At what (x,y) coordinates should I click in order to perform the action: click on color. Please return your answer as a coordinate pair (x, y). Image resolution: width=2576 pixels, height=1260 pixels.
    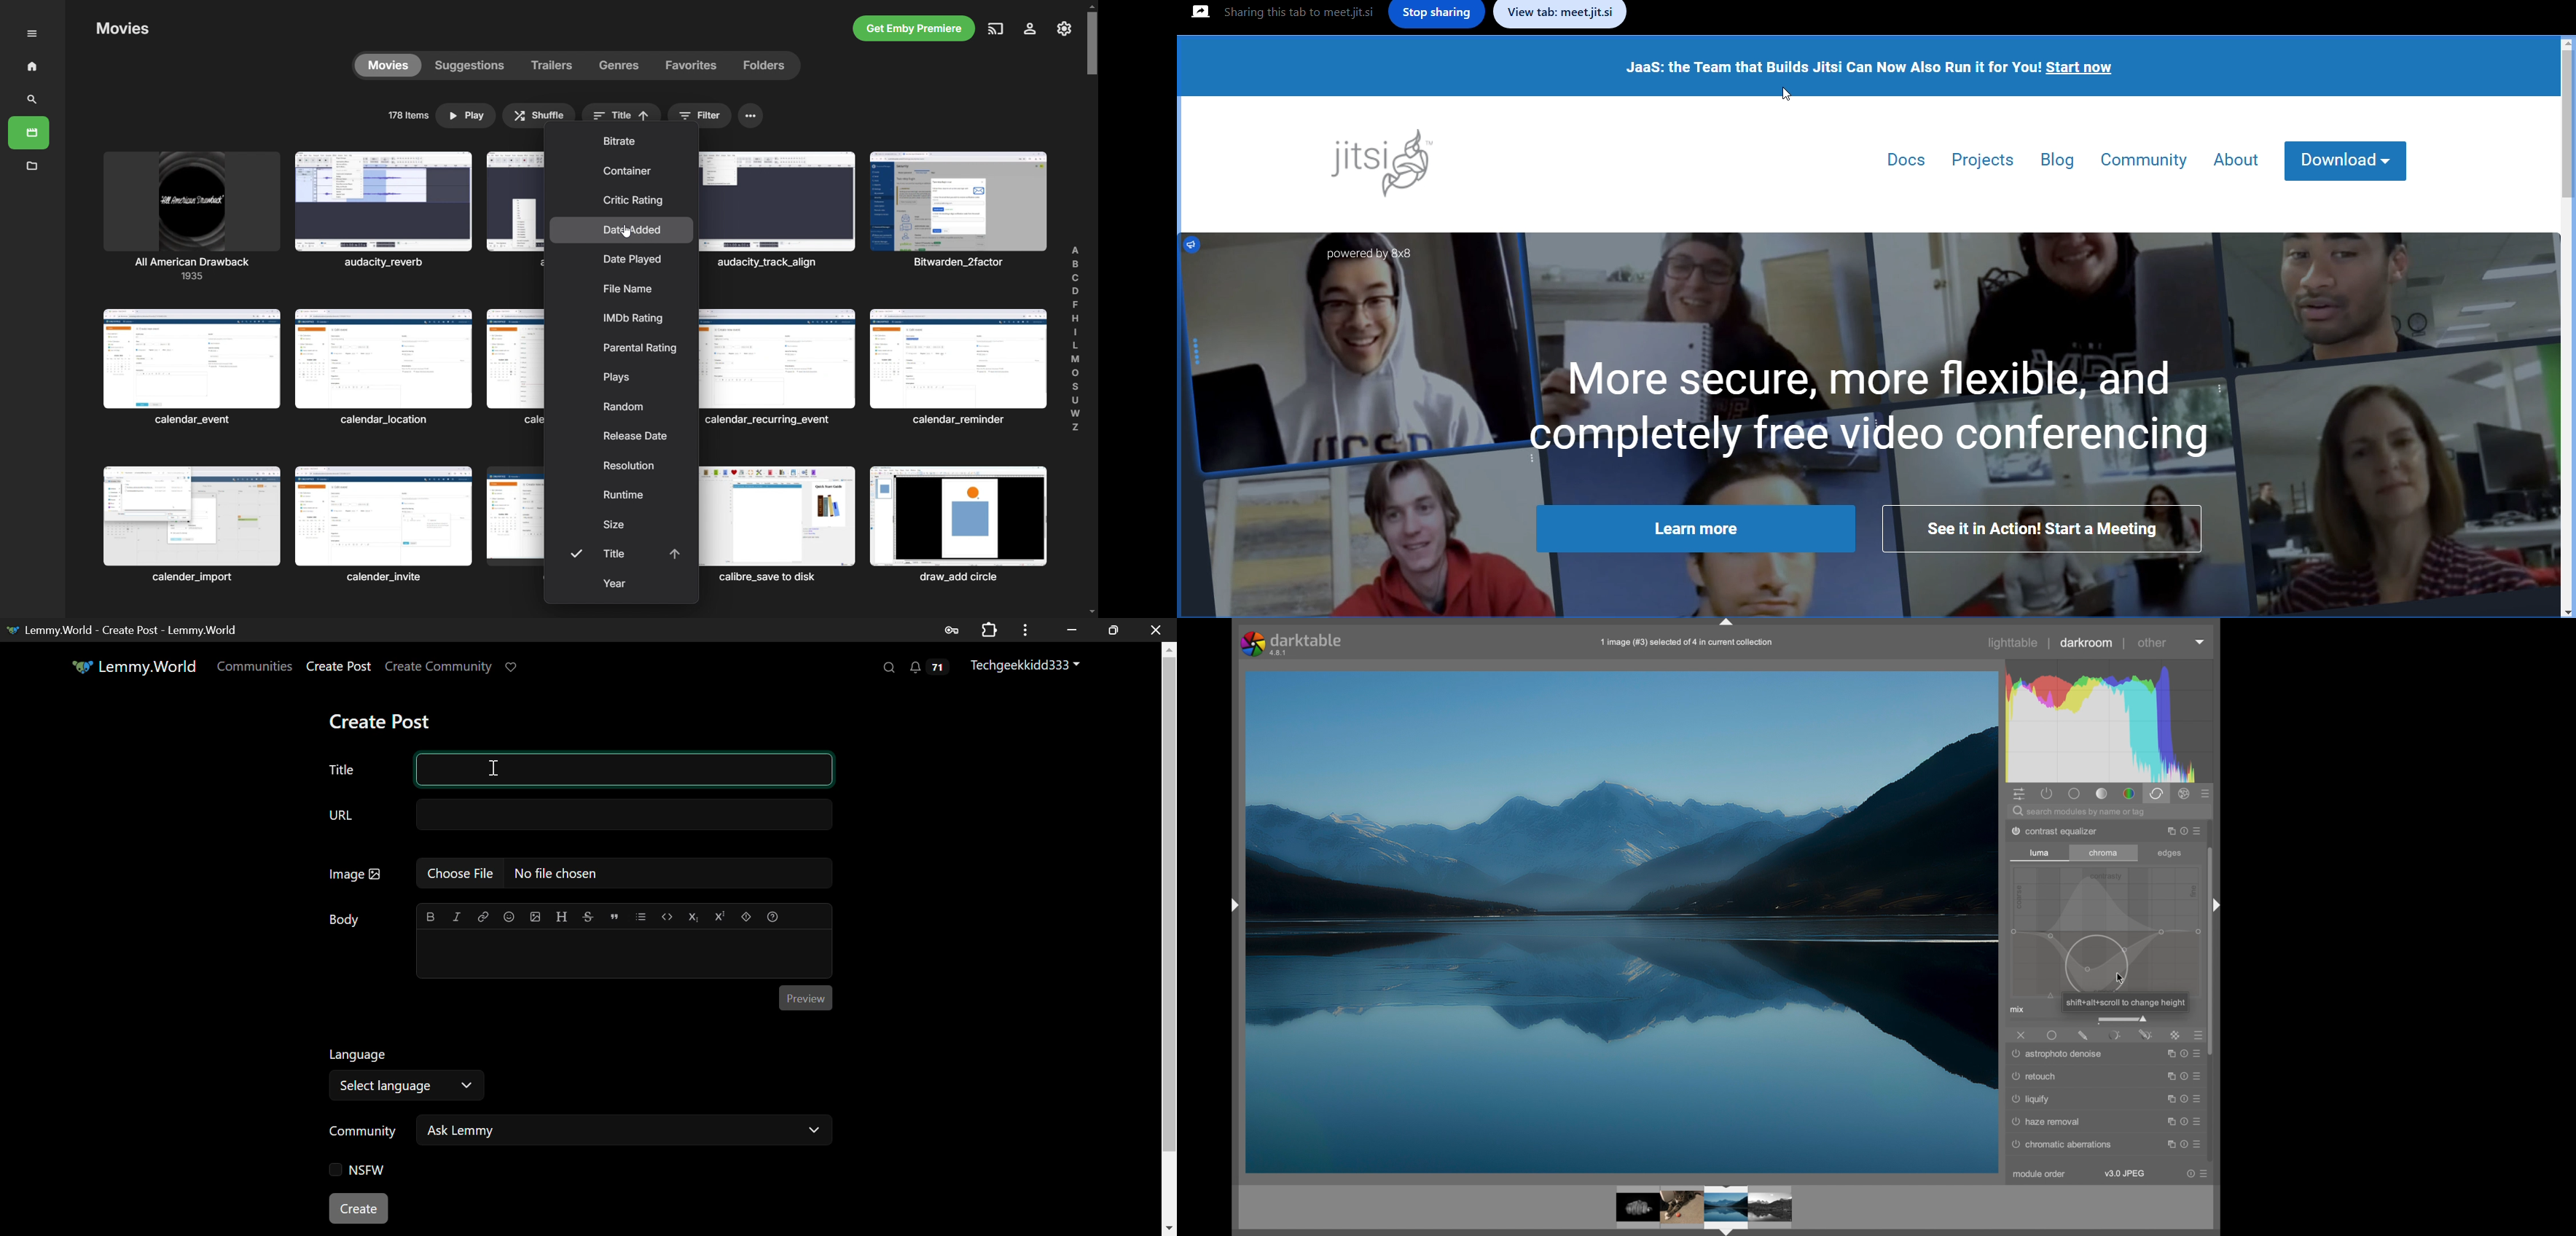
    Looking at the image, I should click on (2129, 793).